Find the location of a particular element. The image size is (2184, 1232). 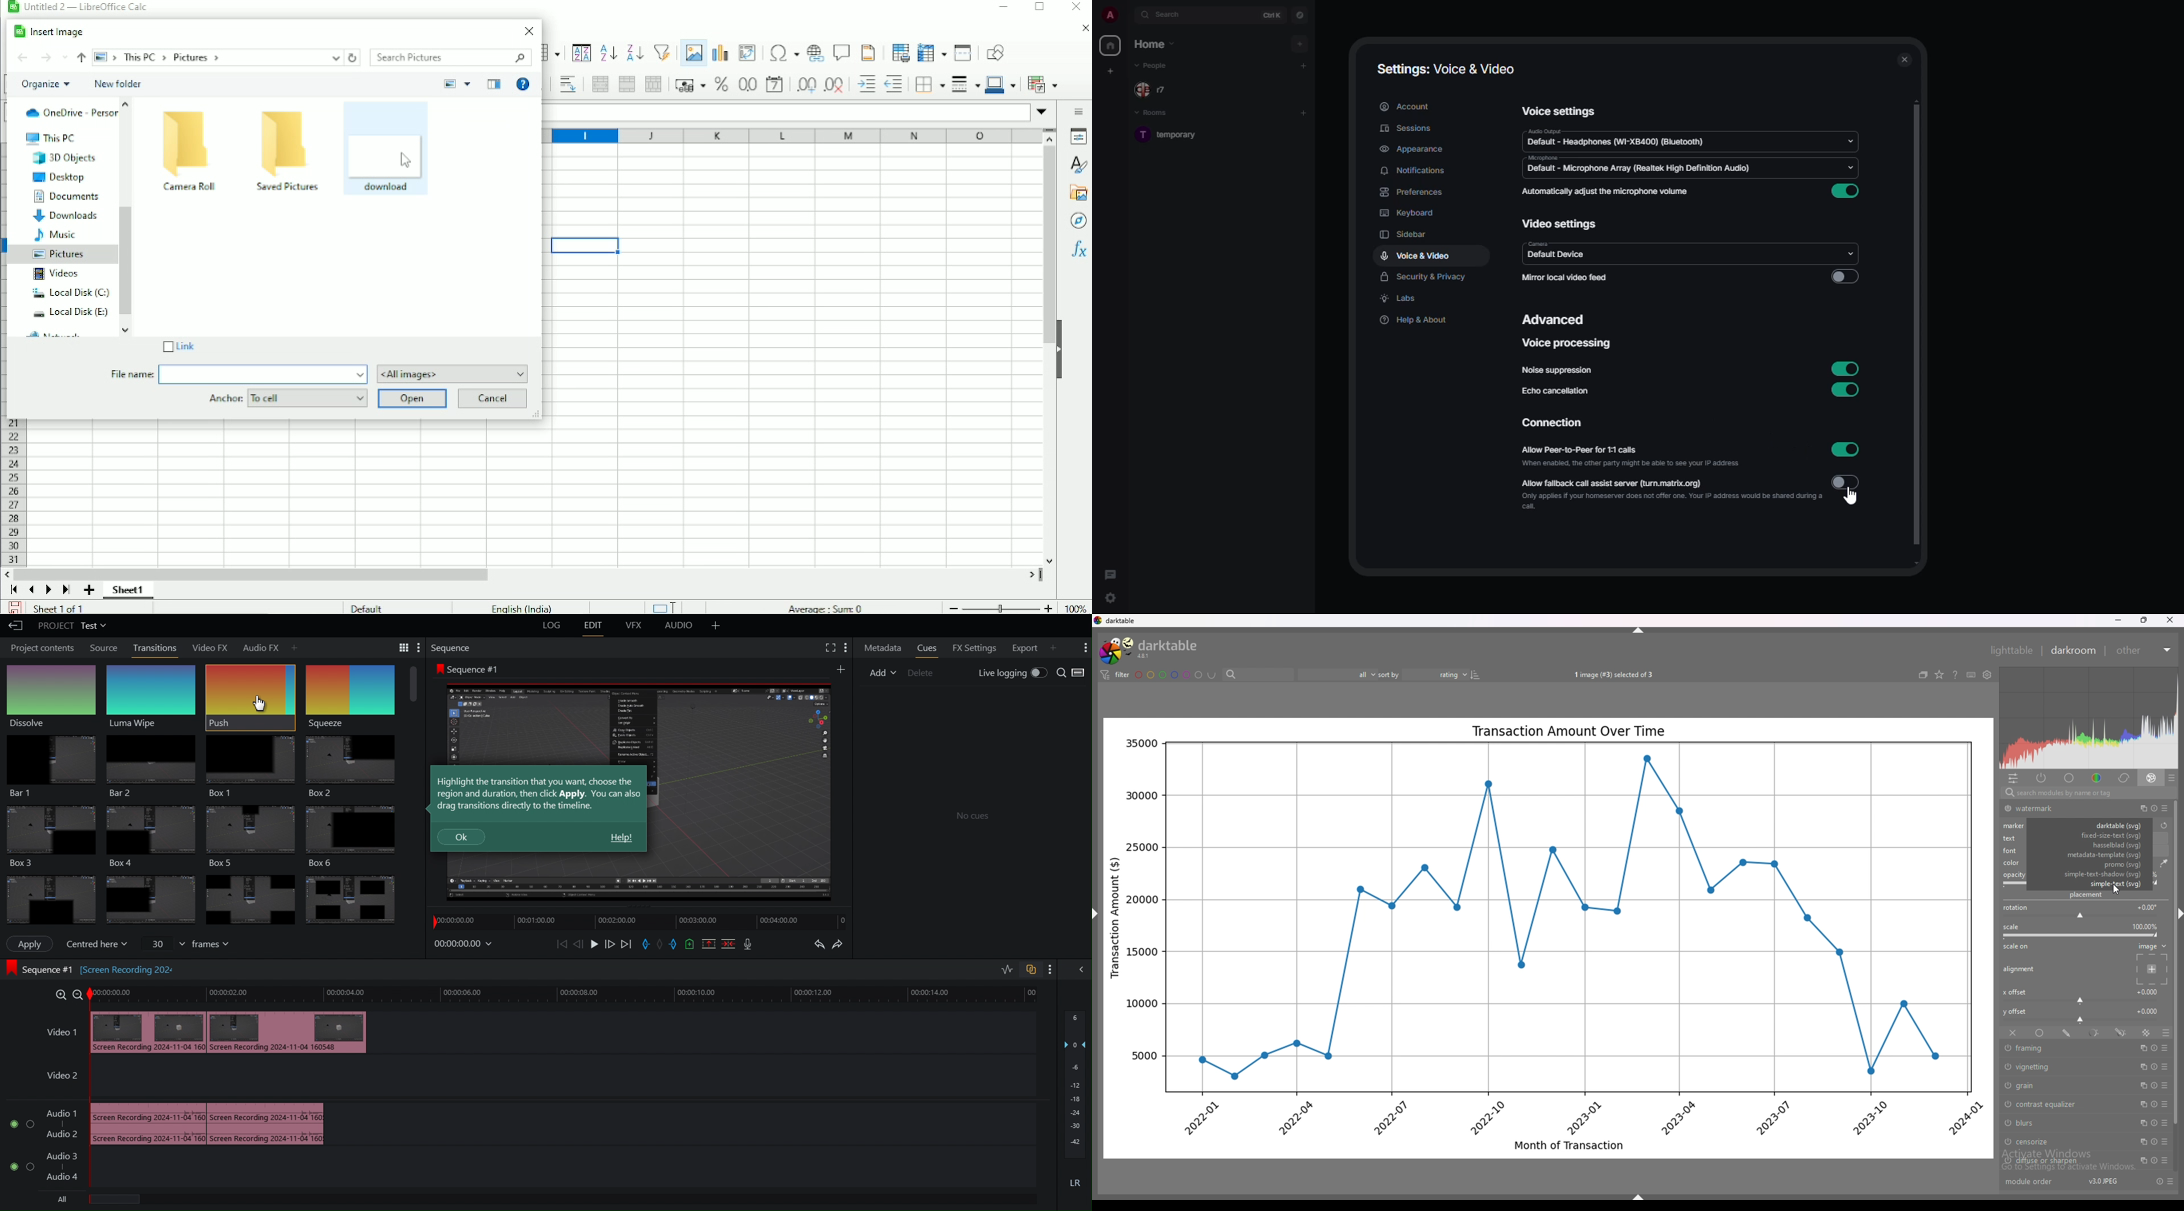

opacity is located at coordinates (2015, 876).